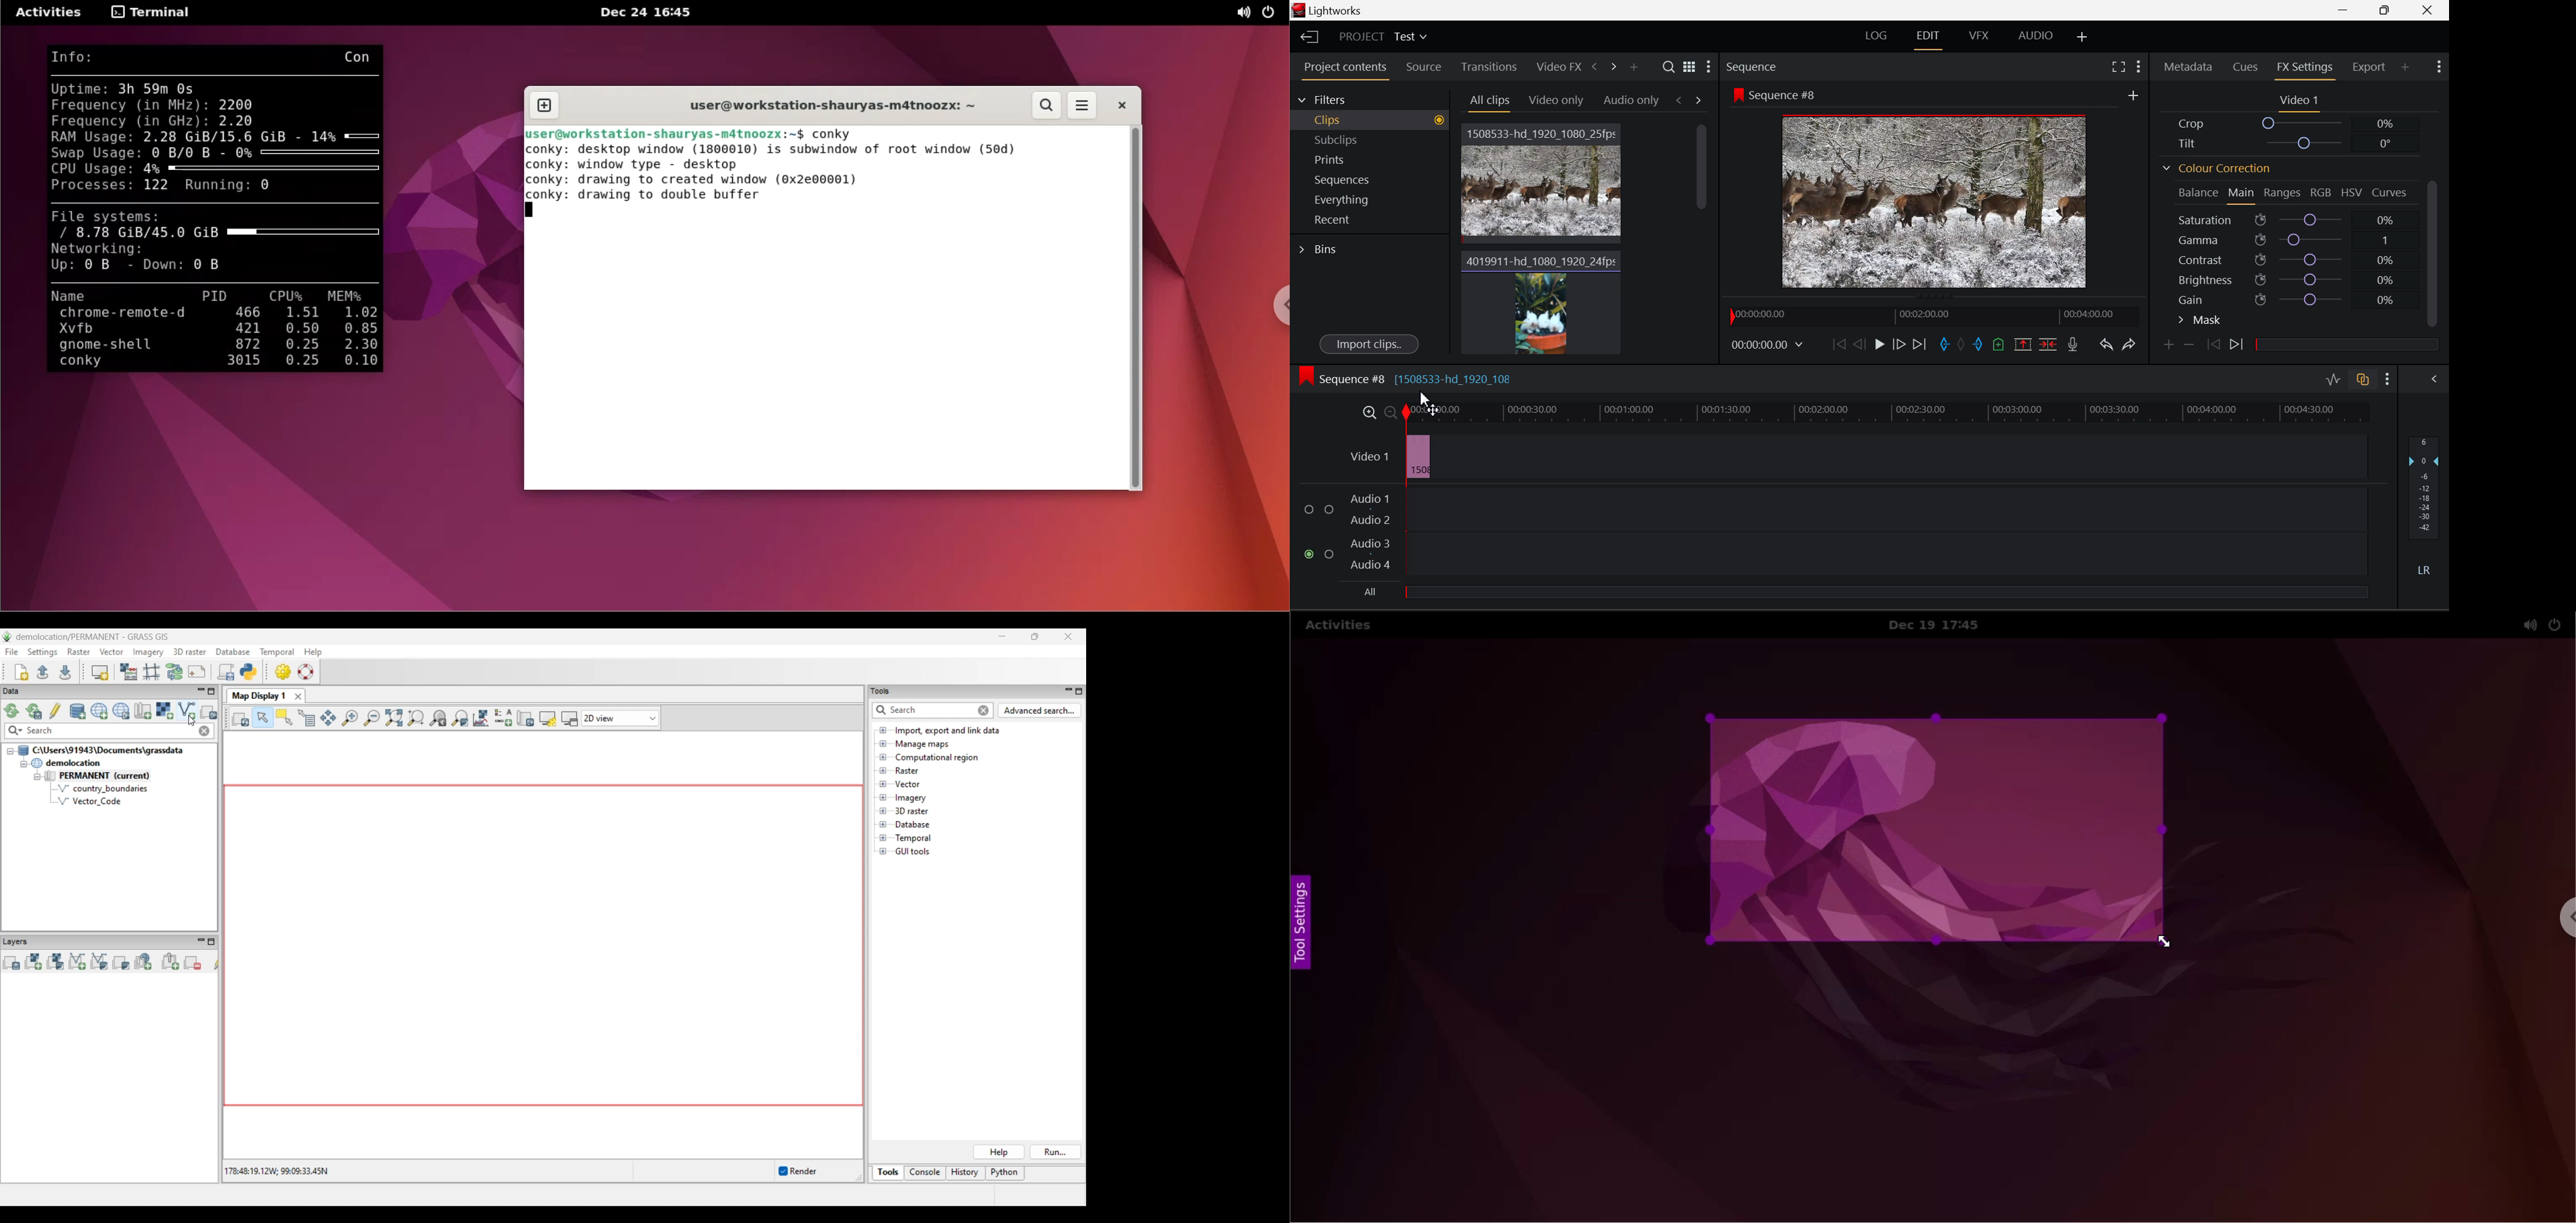  I want to click on Show Settings, so click(2439, 69).